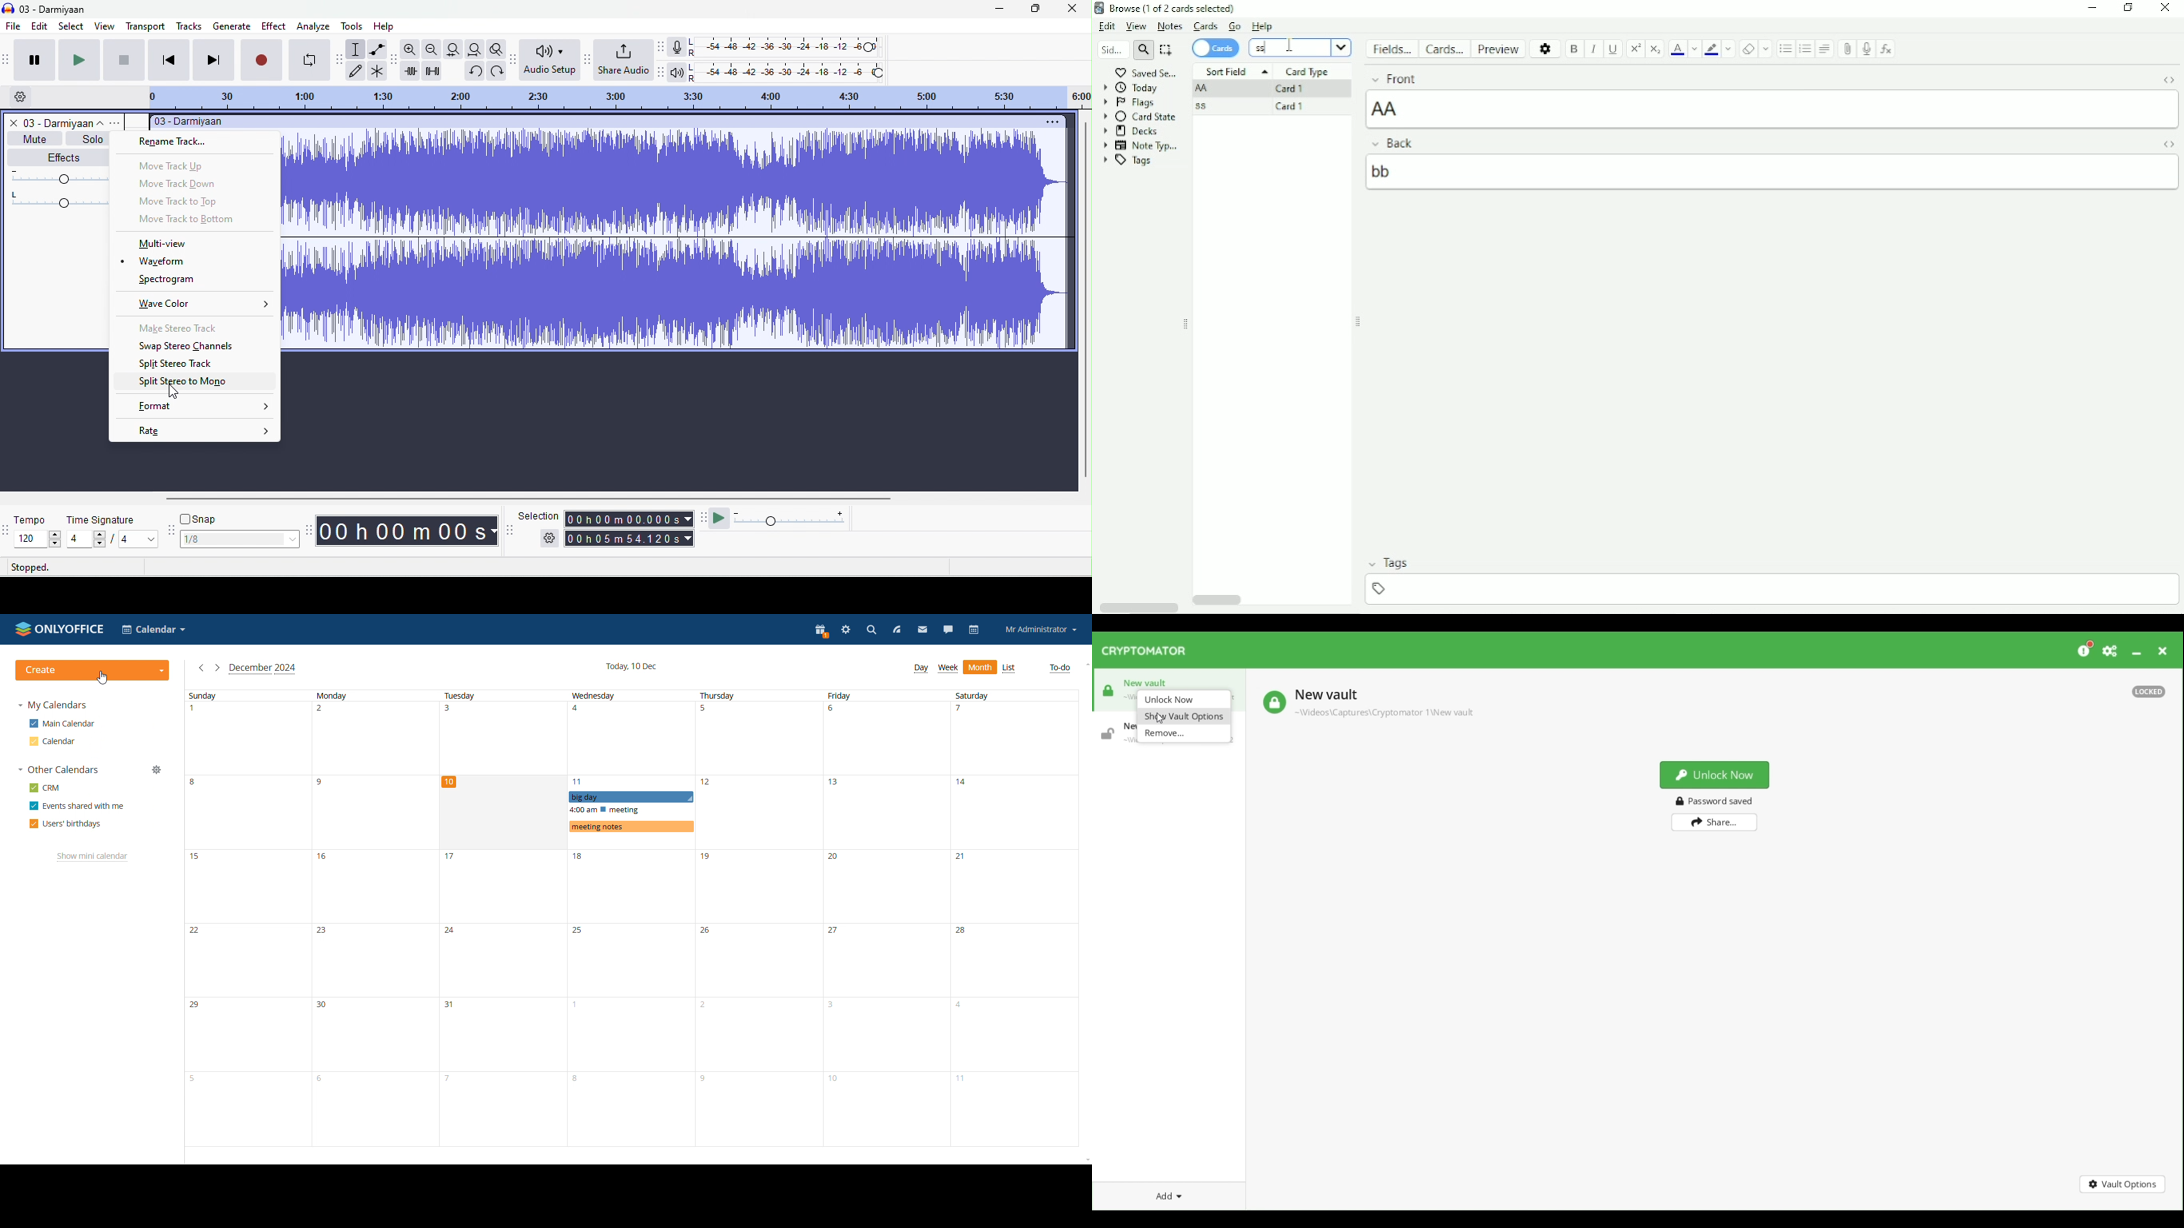 This screenshot has width=2184, height=1232. What do you see at coordinates (1636, 48) in the screenshot?
I see `Superscript` at bounding box center [1636, 48].